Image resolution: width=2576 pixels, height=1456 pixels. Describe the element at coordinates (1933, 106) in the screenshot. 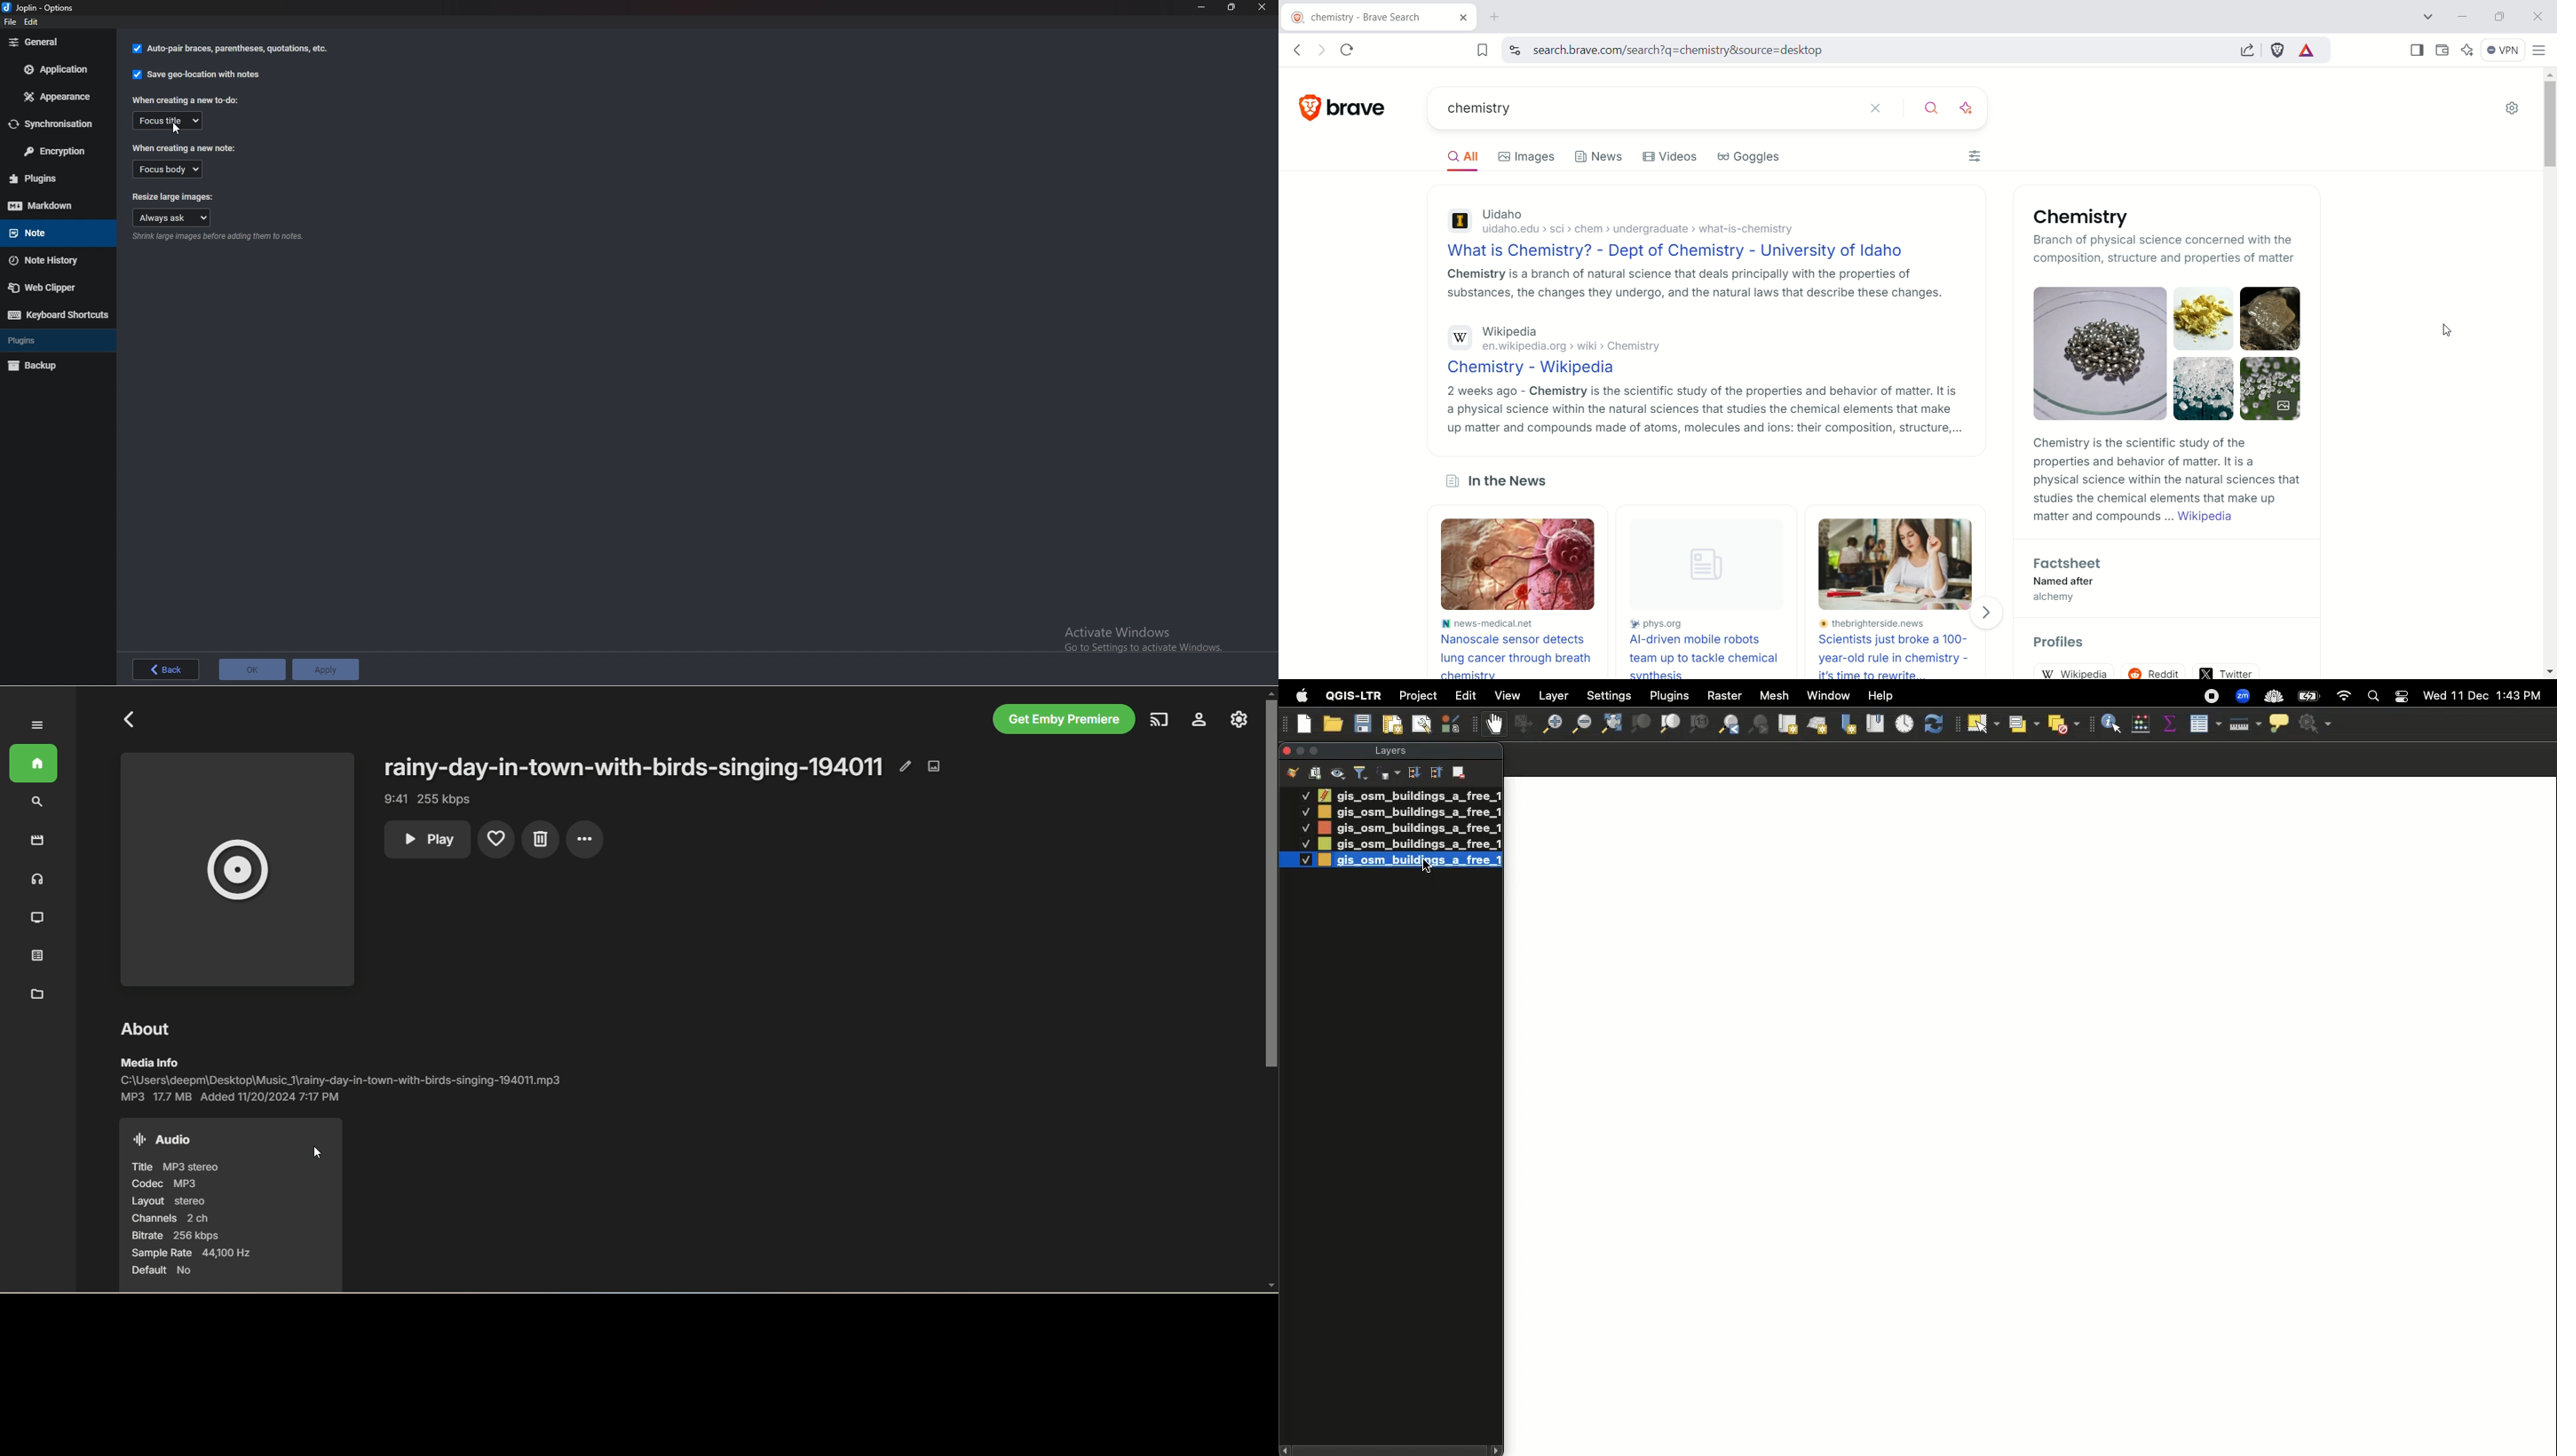

I see `search` at that location.